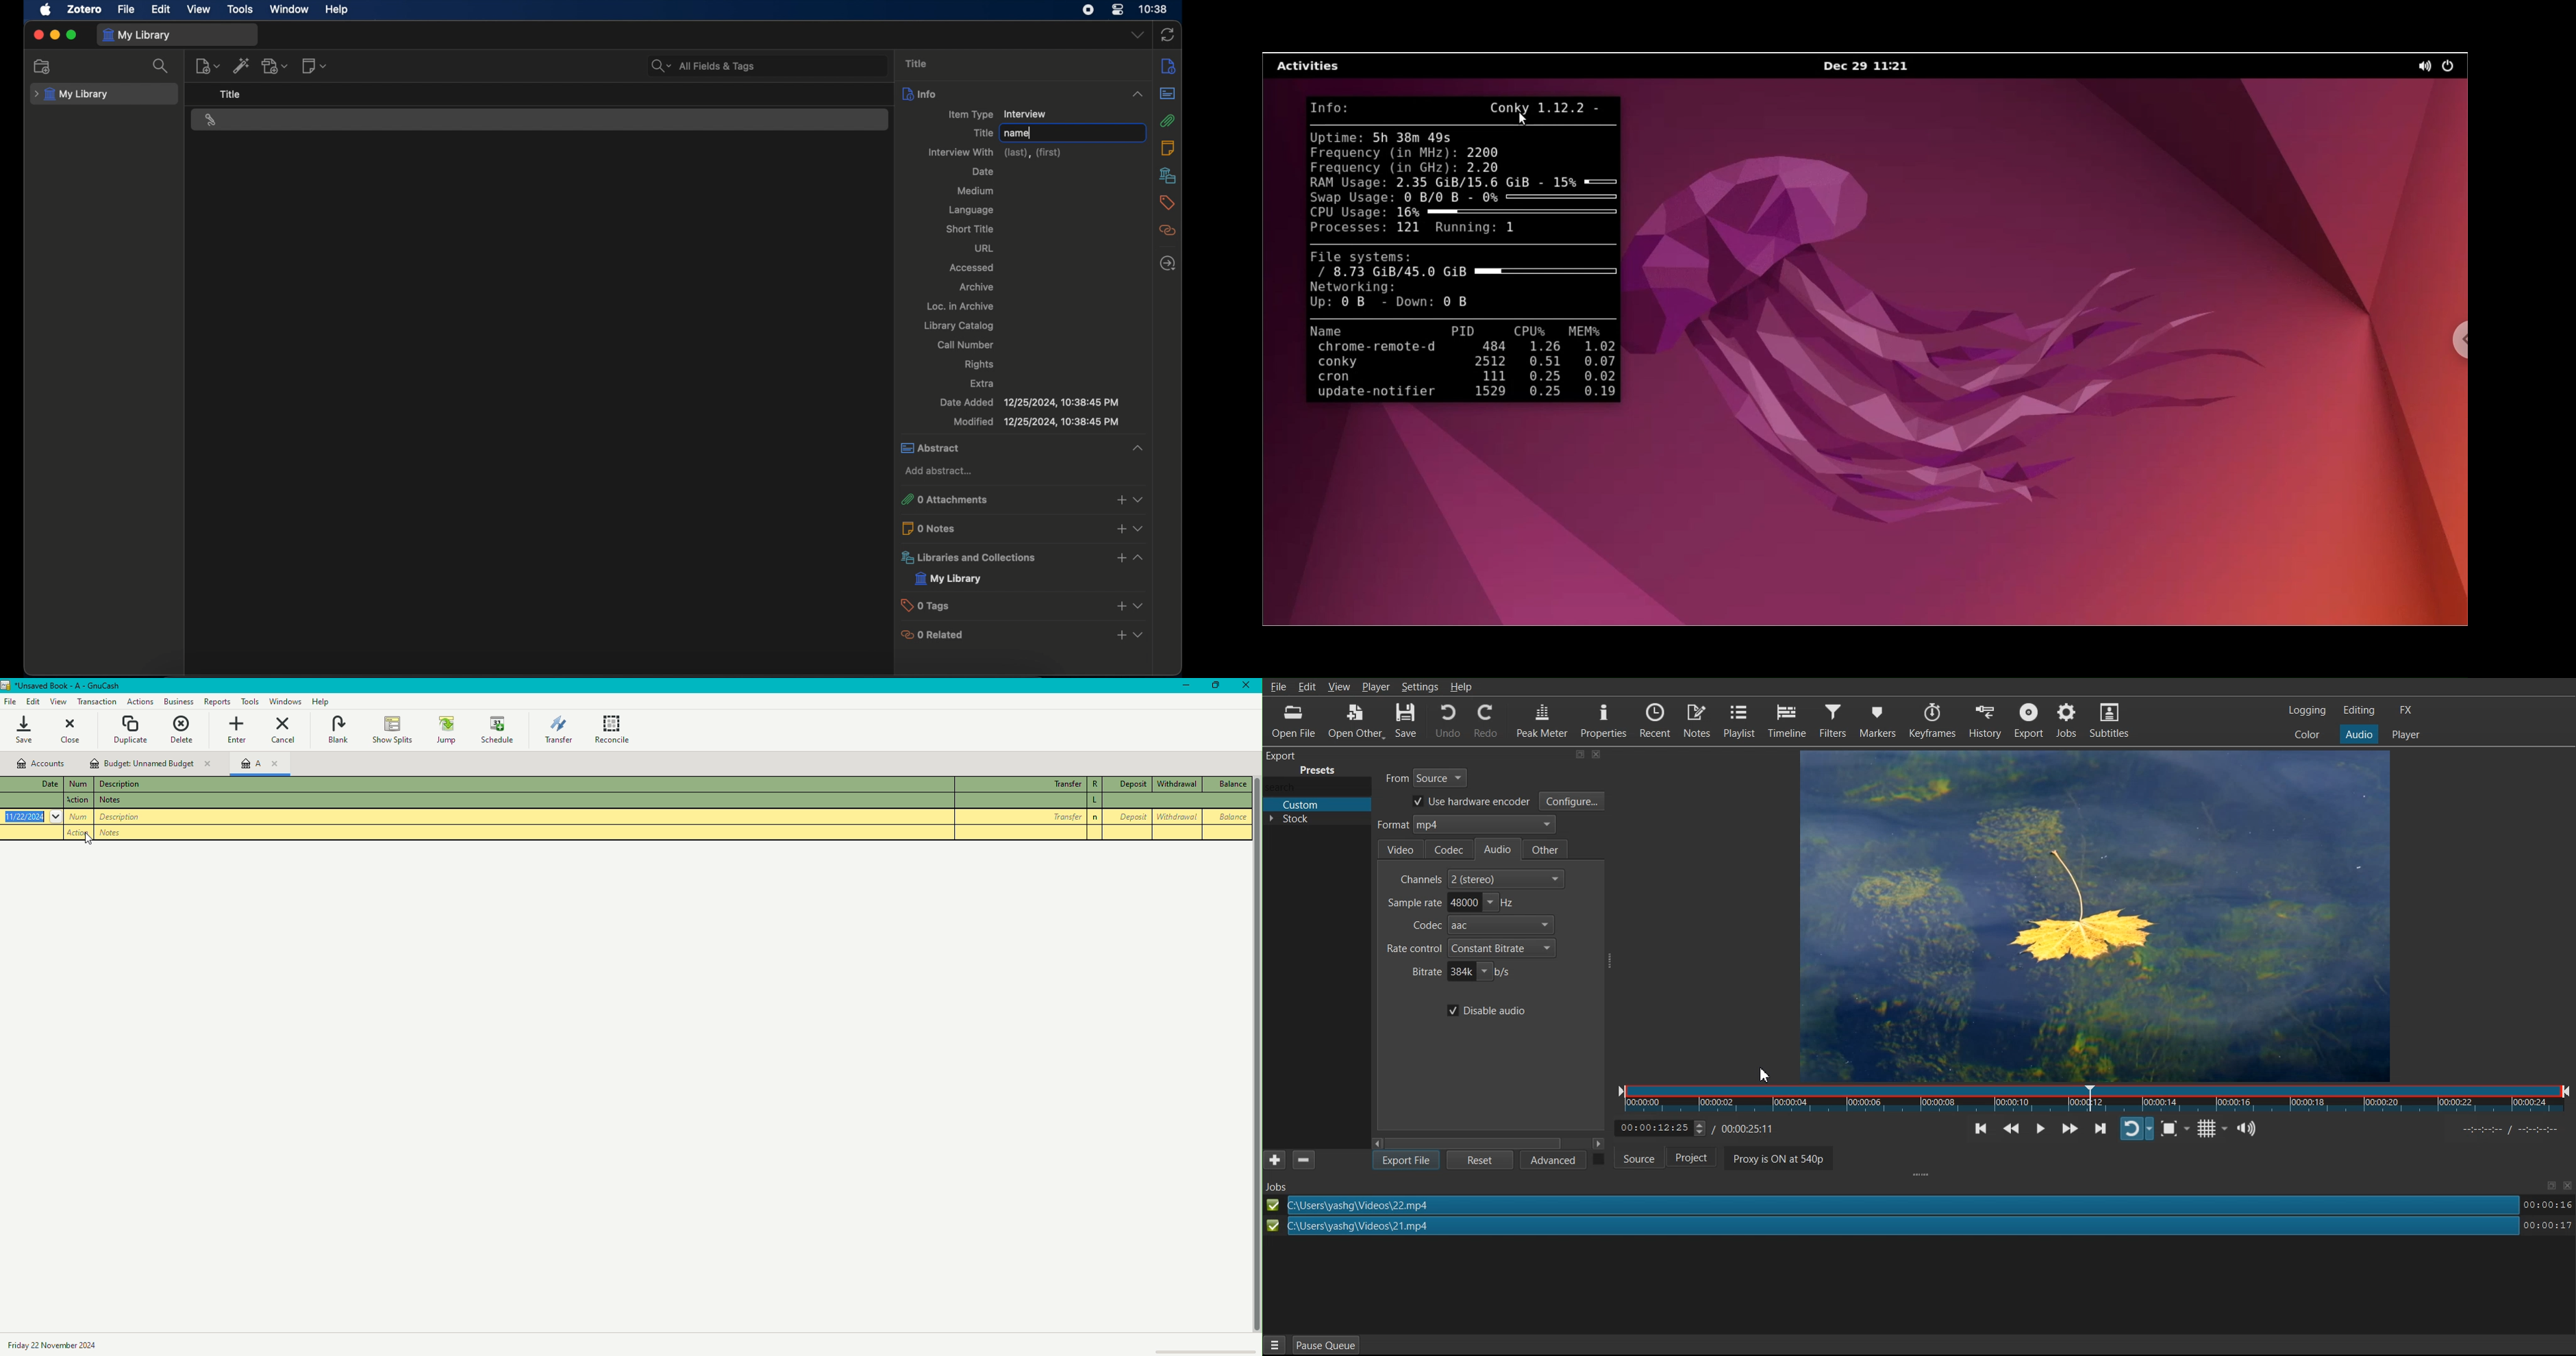 This screenshot has width=2576, height=1372. What do you see at coordinates (1036, 422) in the screenshot?
I see `modified` at bounding box center [1036, 422].